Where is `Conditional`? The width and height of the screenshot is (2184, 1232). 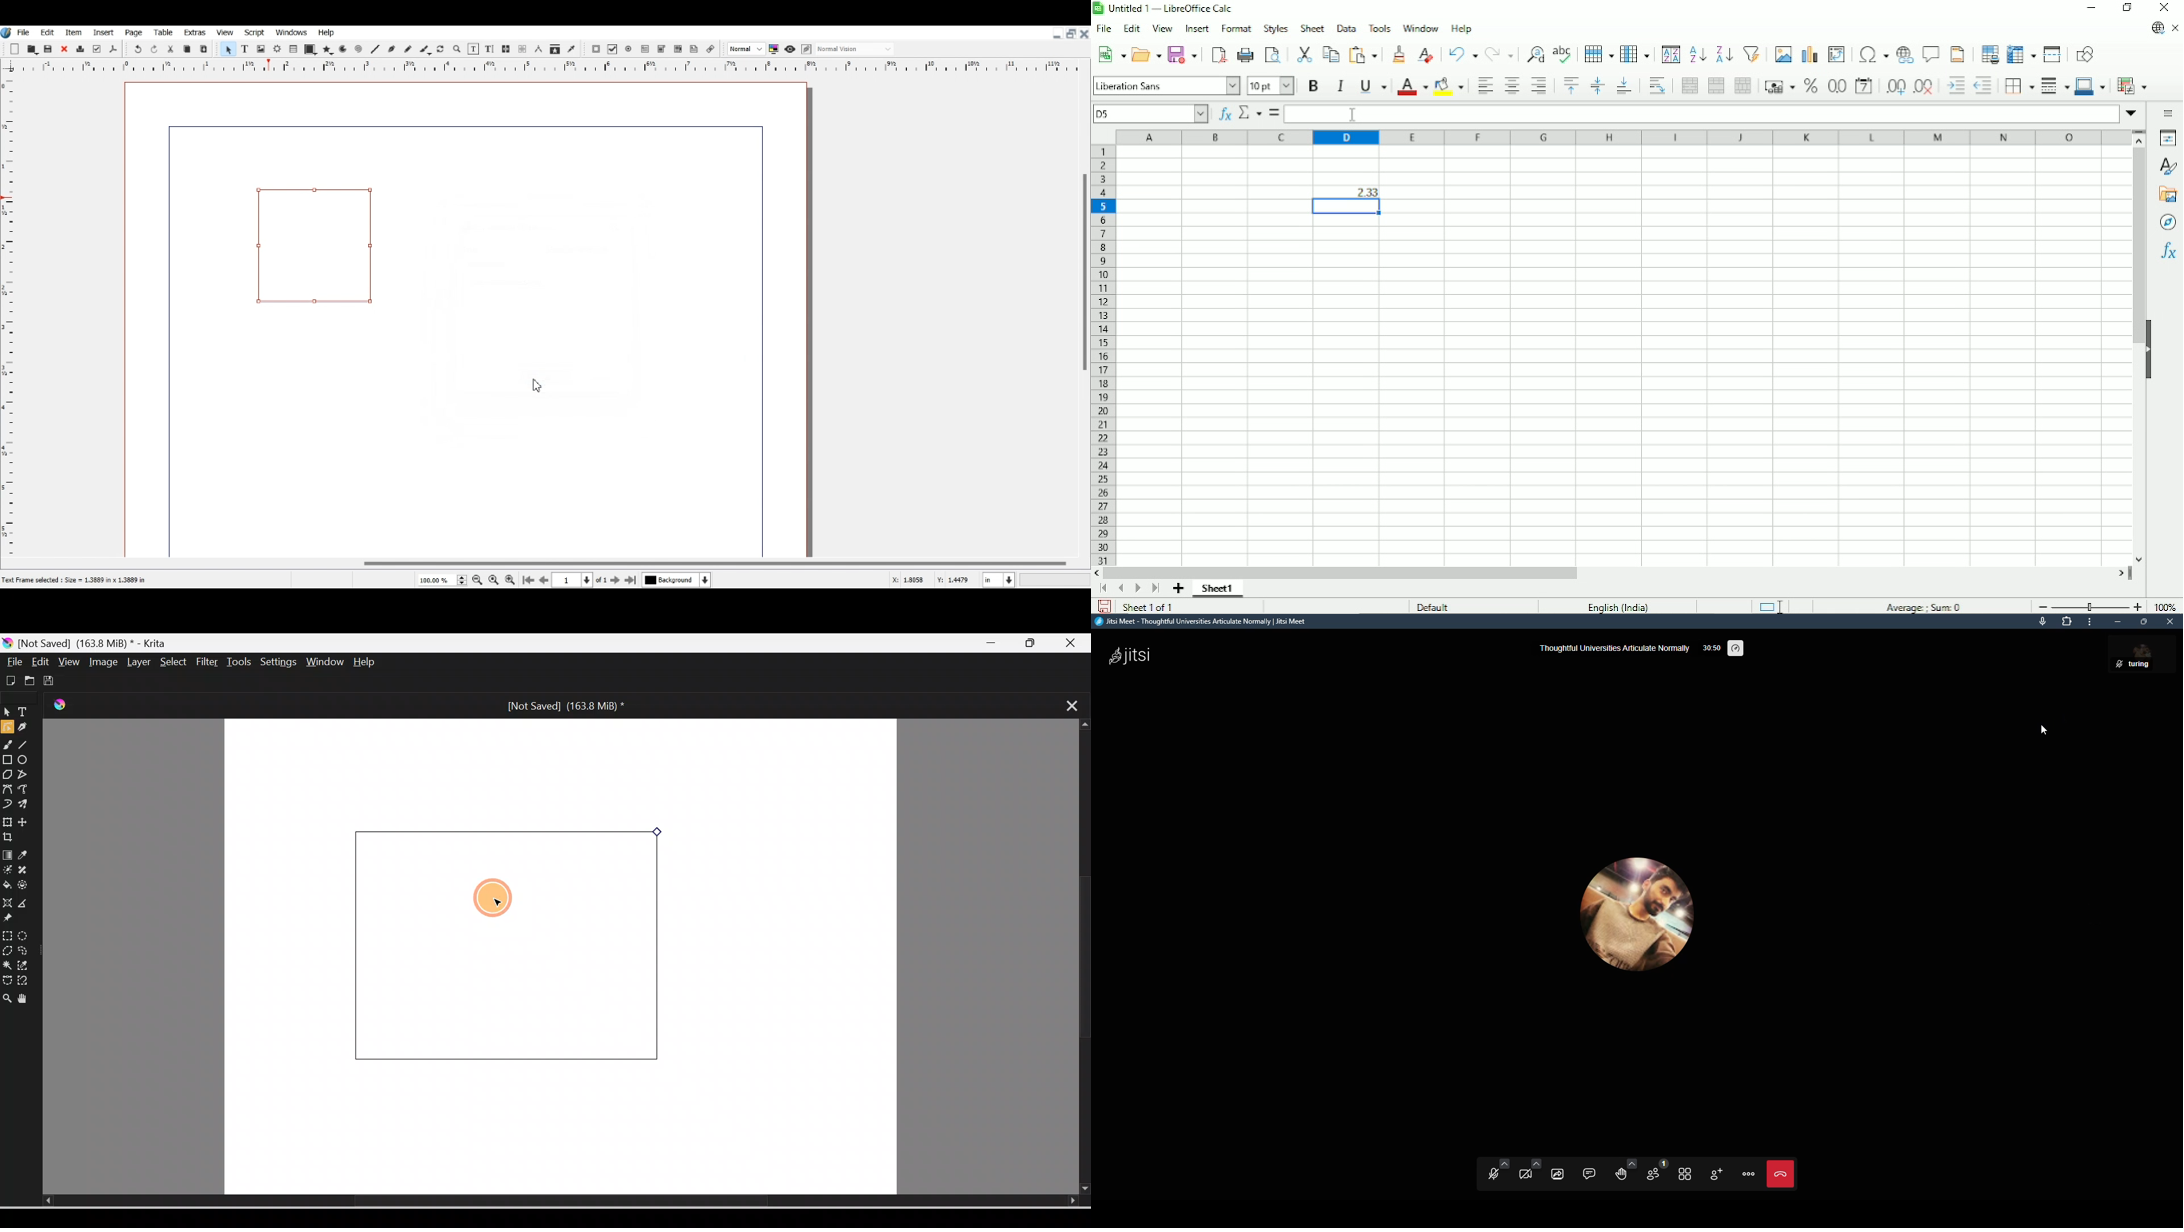
Conditional is located at coordinates (2135, 86).